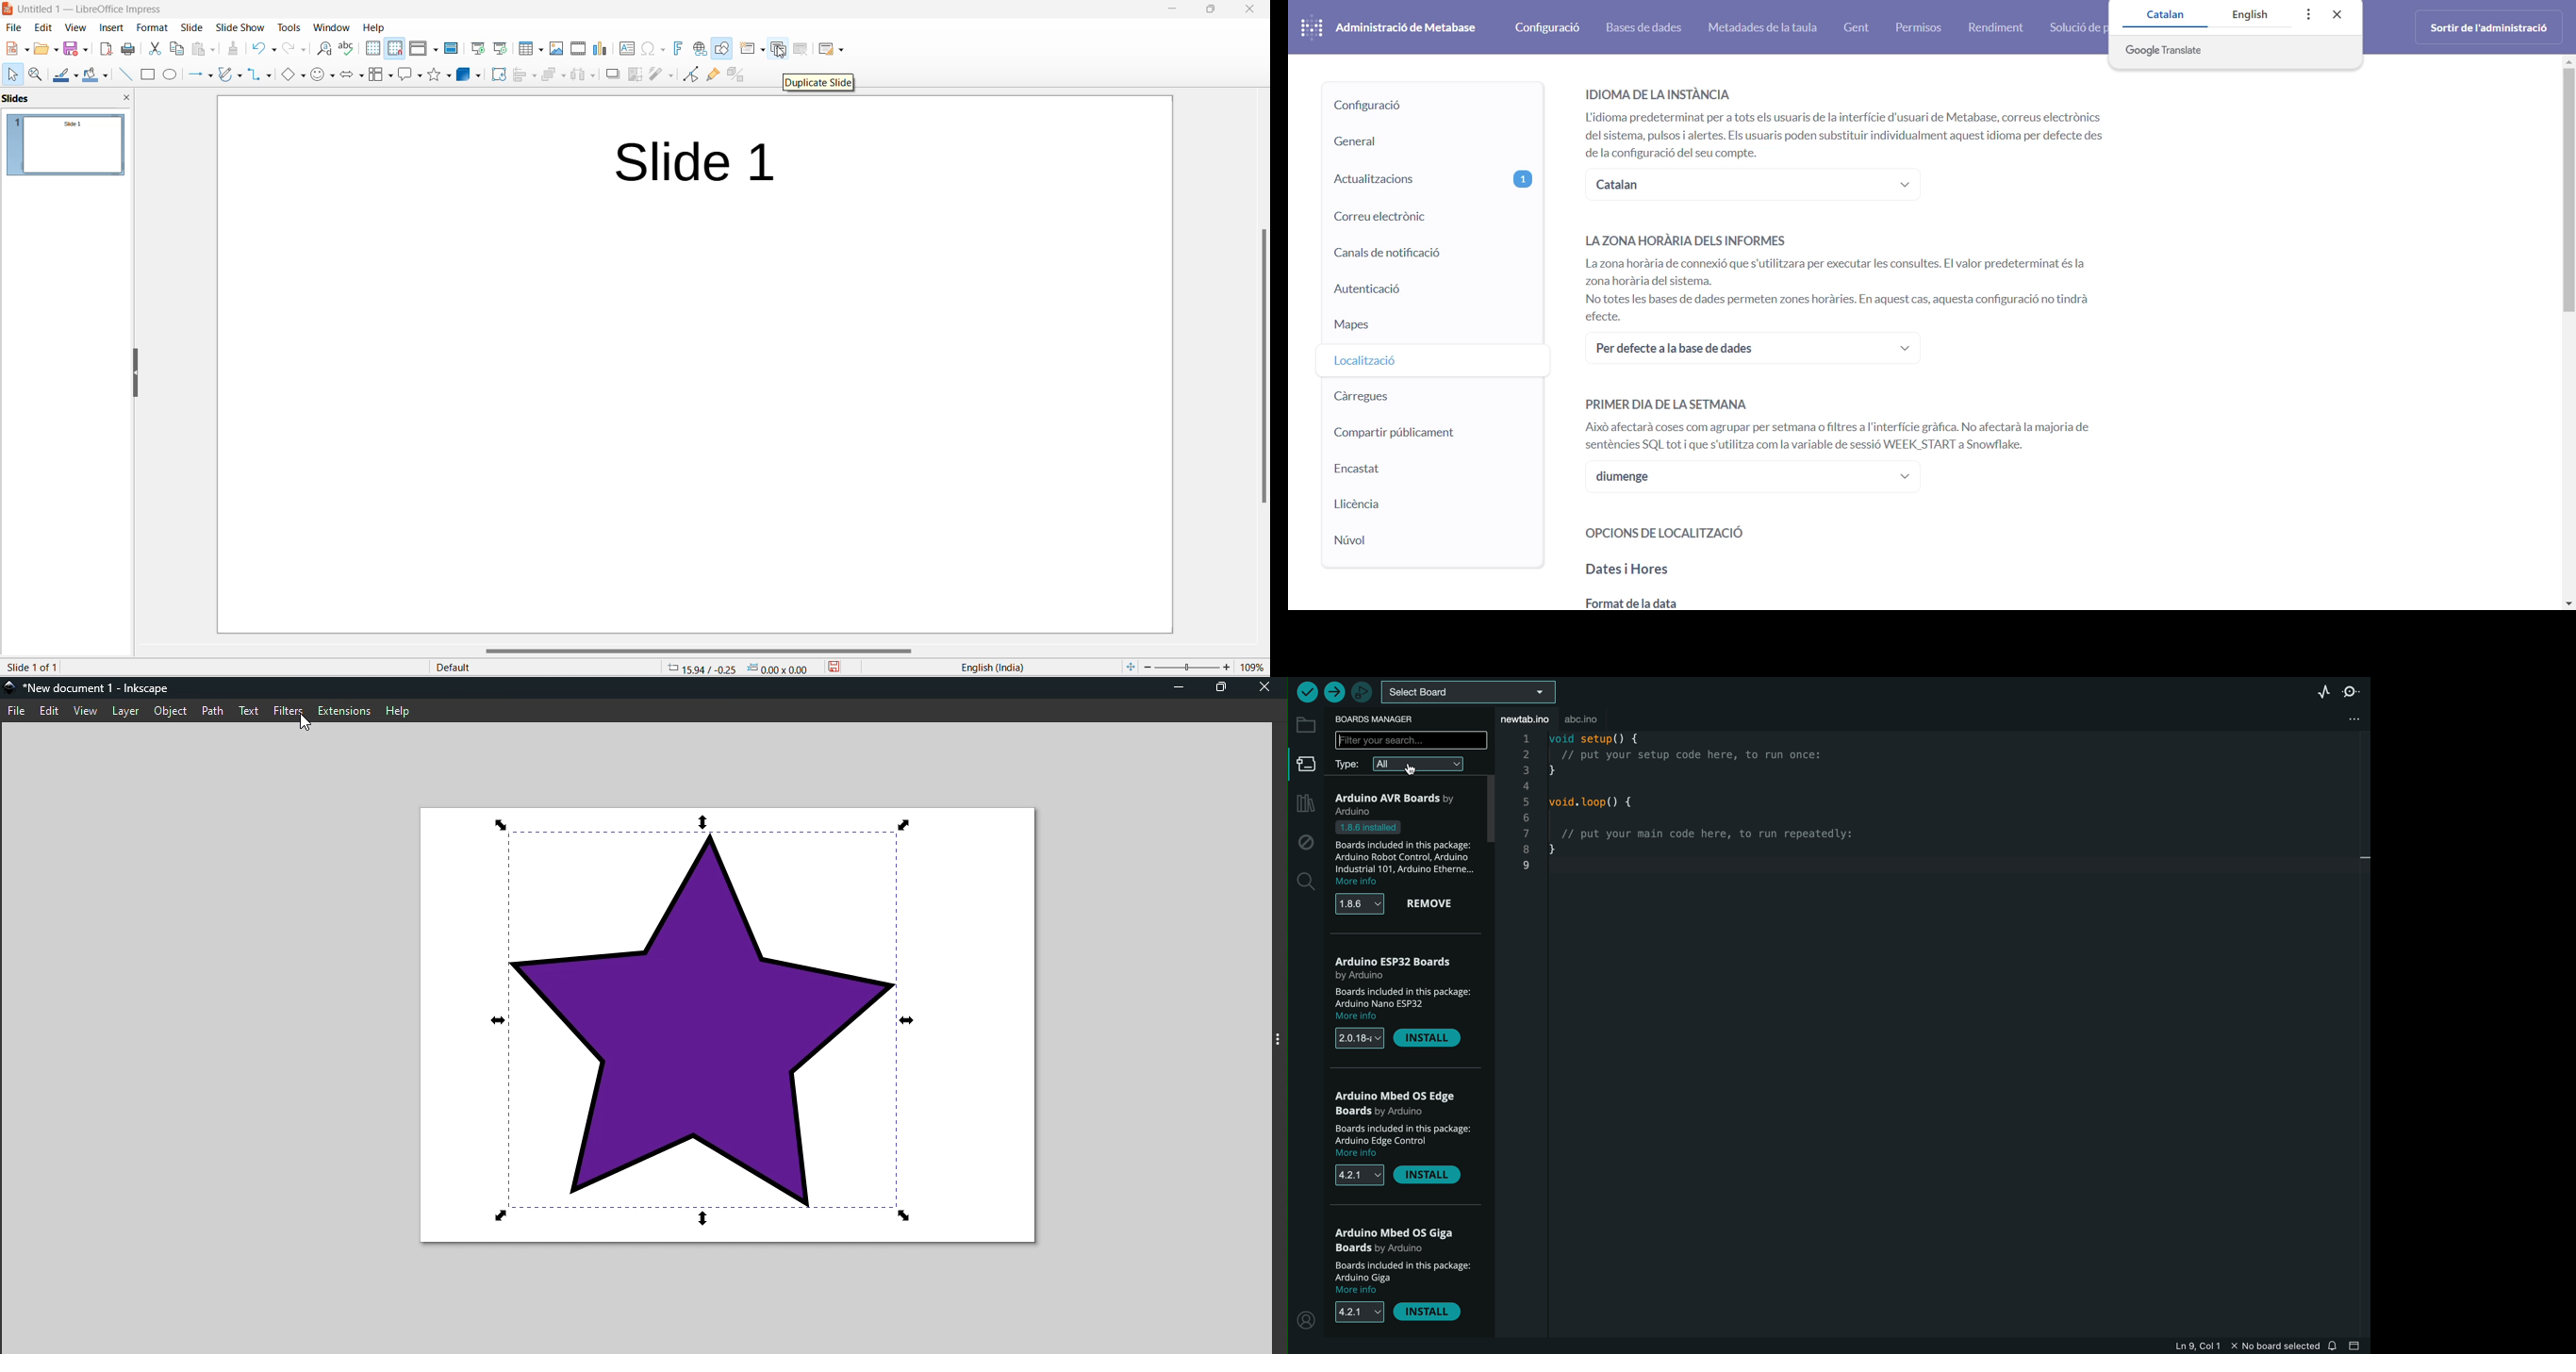 The height and width of the screenshot is (1372, 2576). I want to click on versions, so click(1361, 1175).